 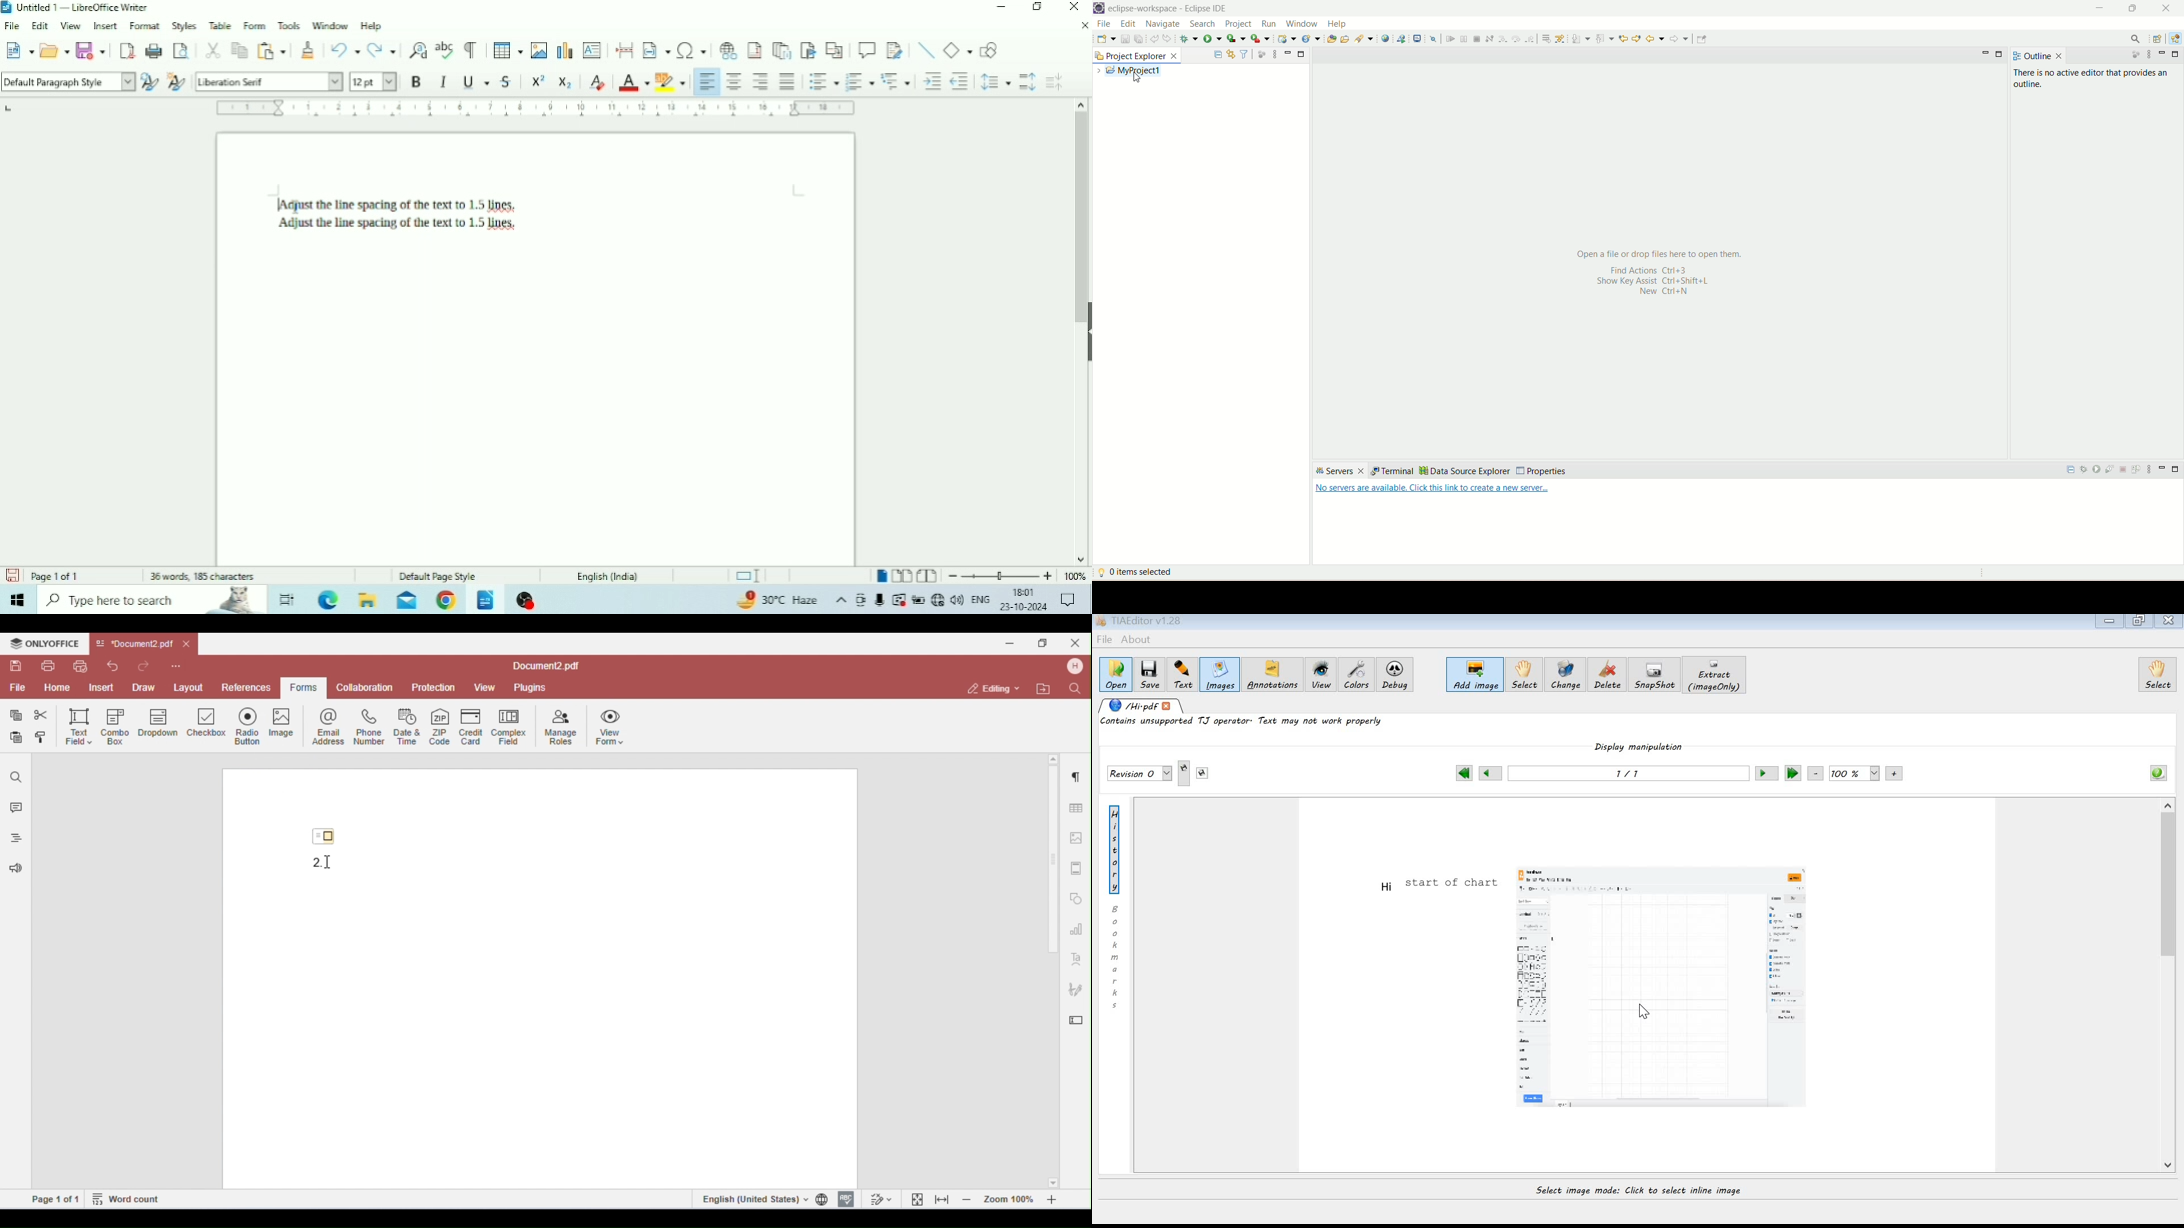 I want to click on Insert Text Box, so click(x=593, y=50).